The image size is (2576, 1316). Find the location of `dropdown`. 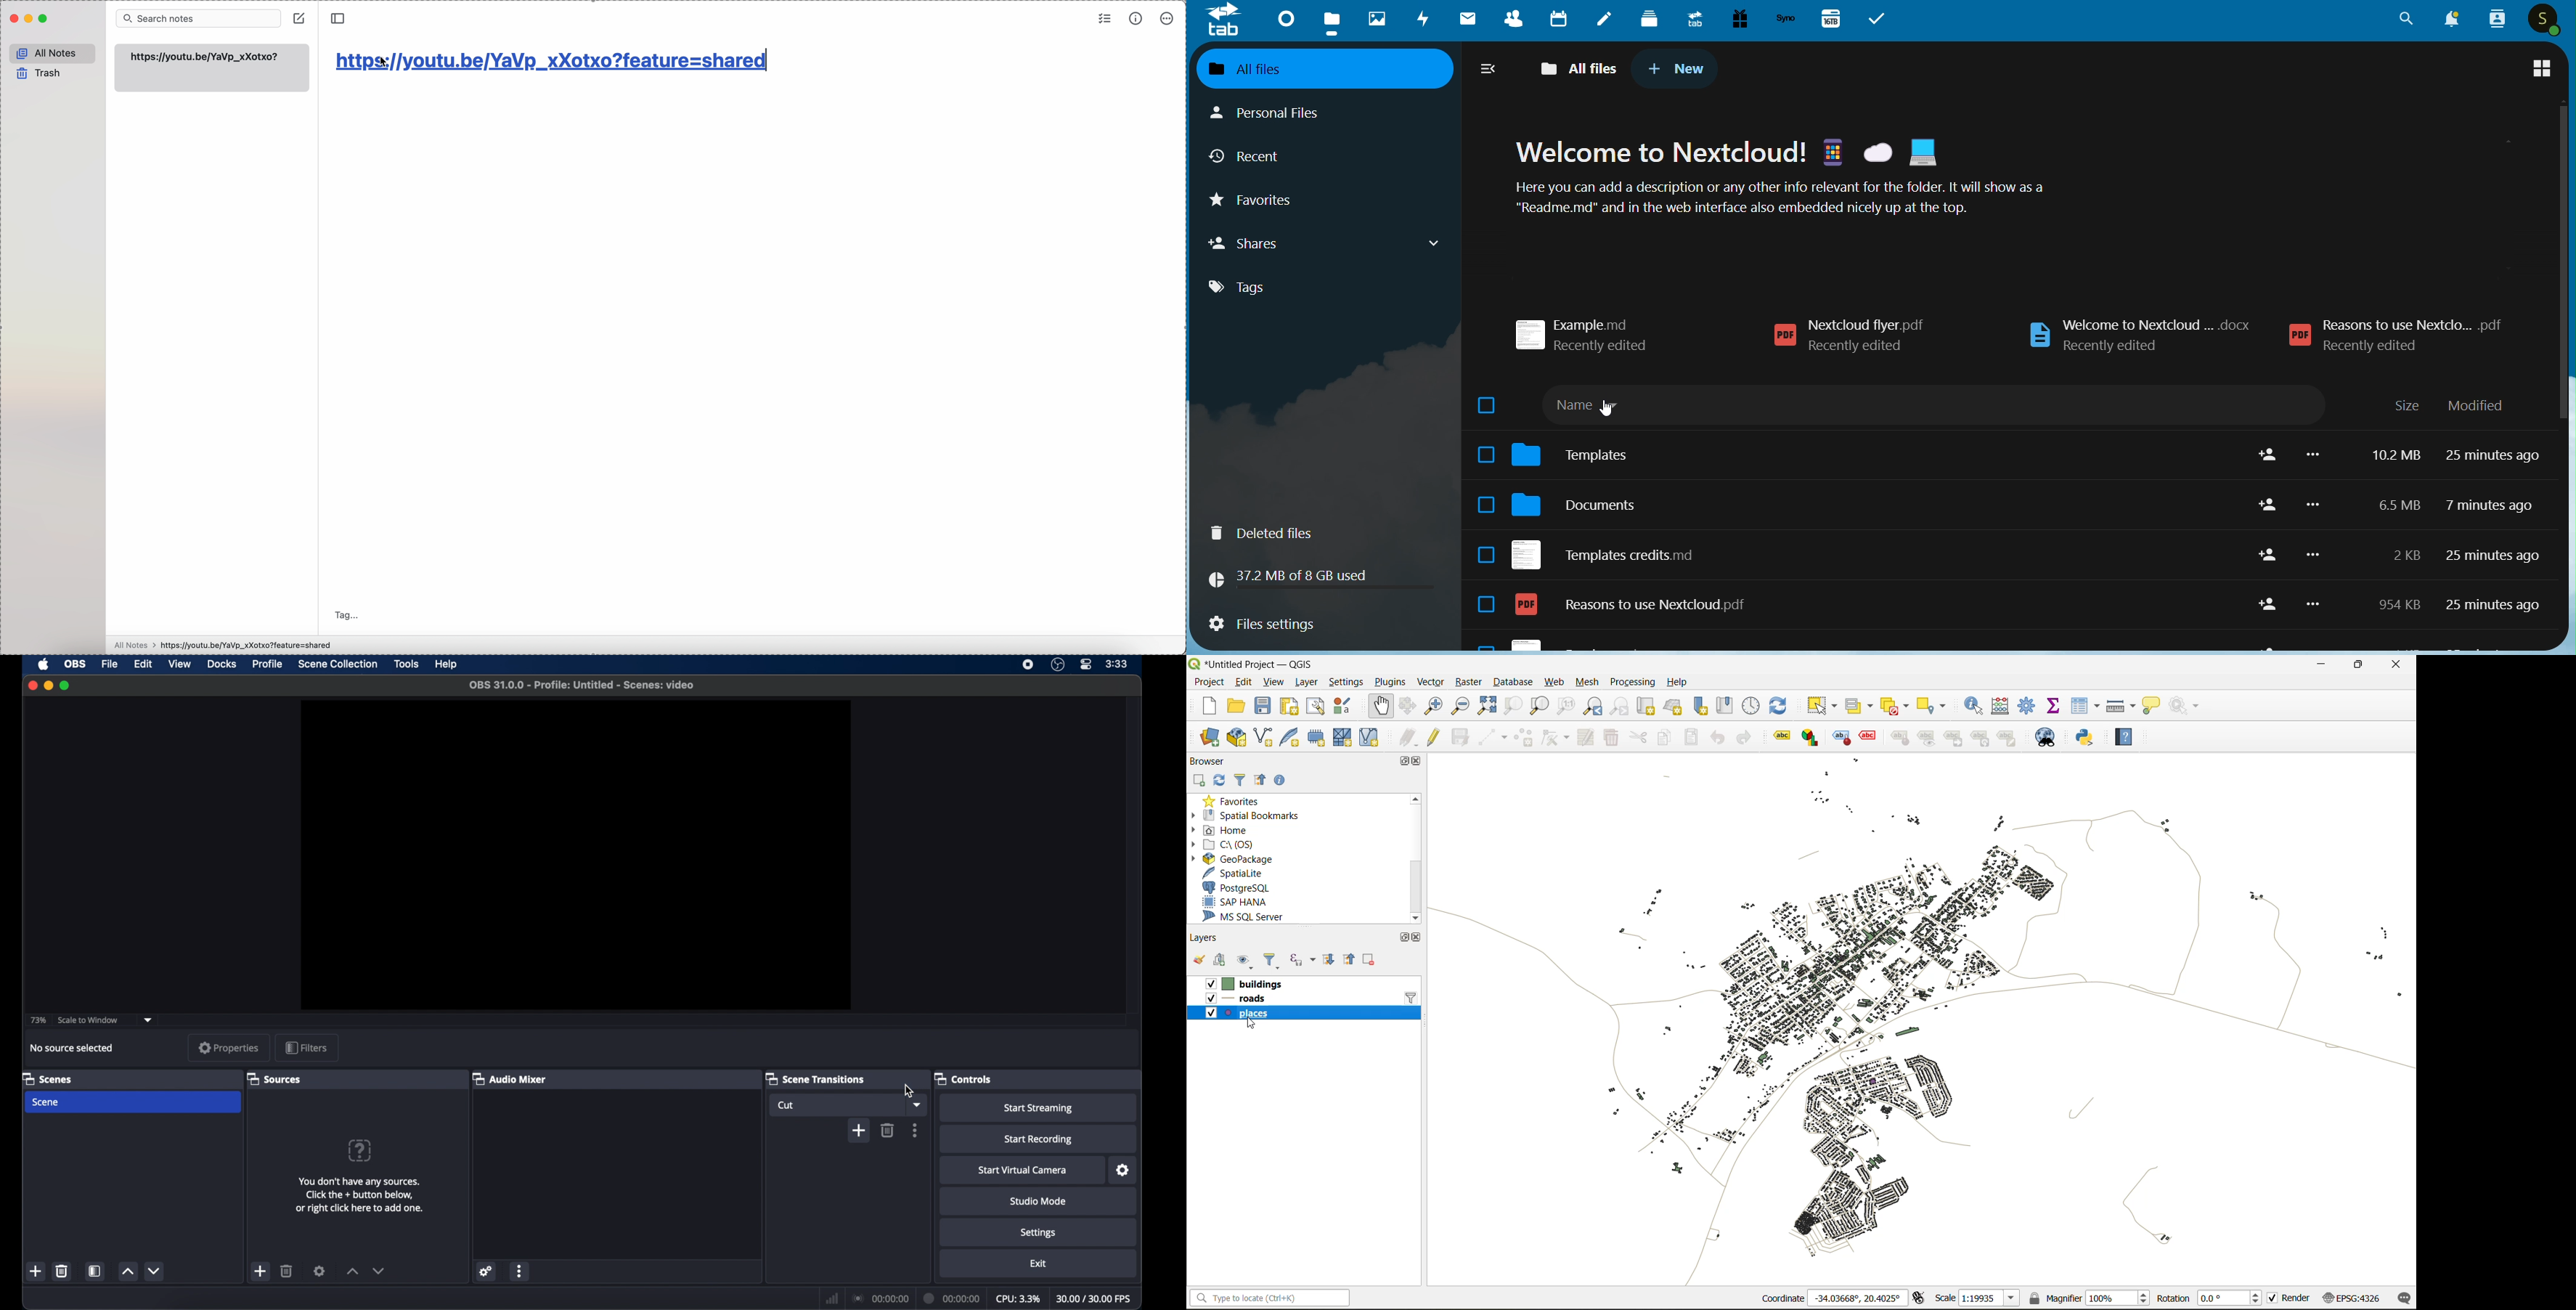

dropdown is located at coordinates (919, 1105).